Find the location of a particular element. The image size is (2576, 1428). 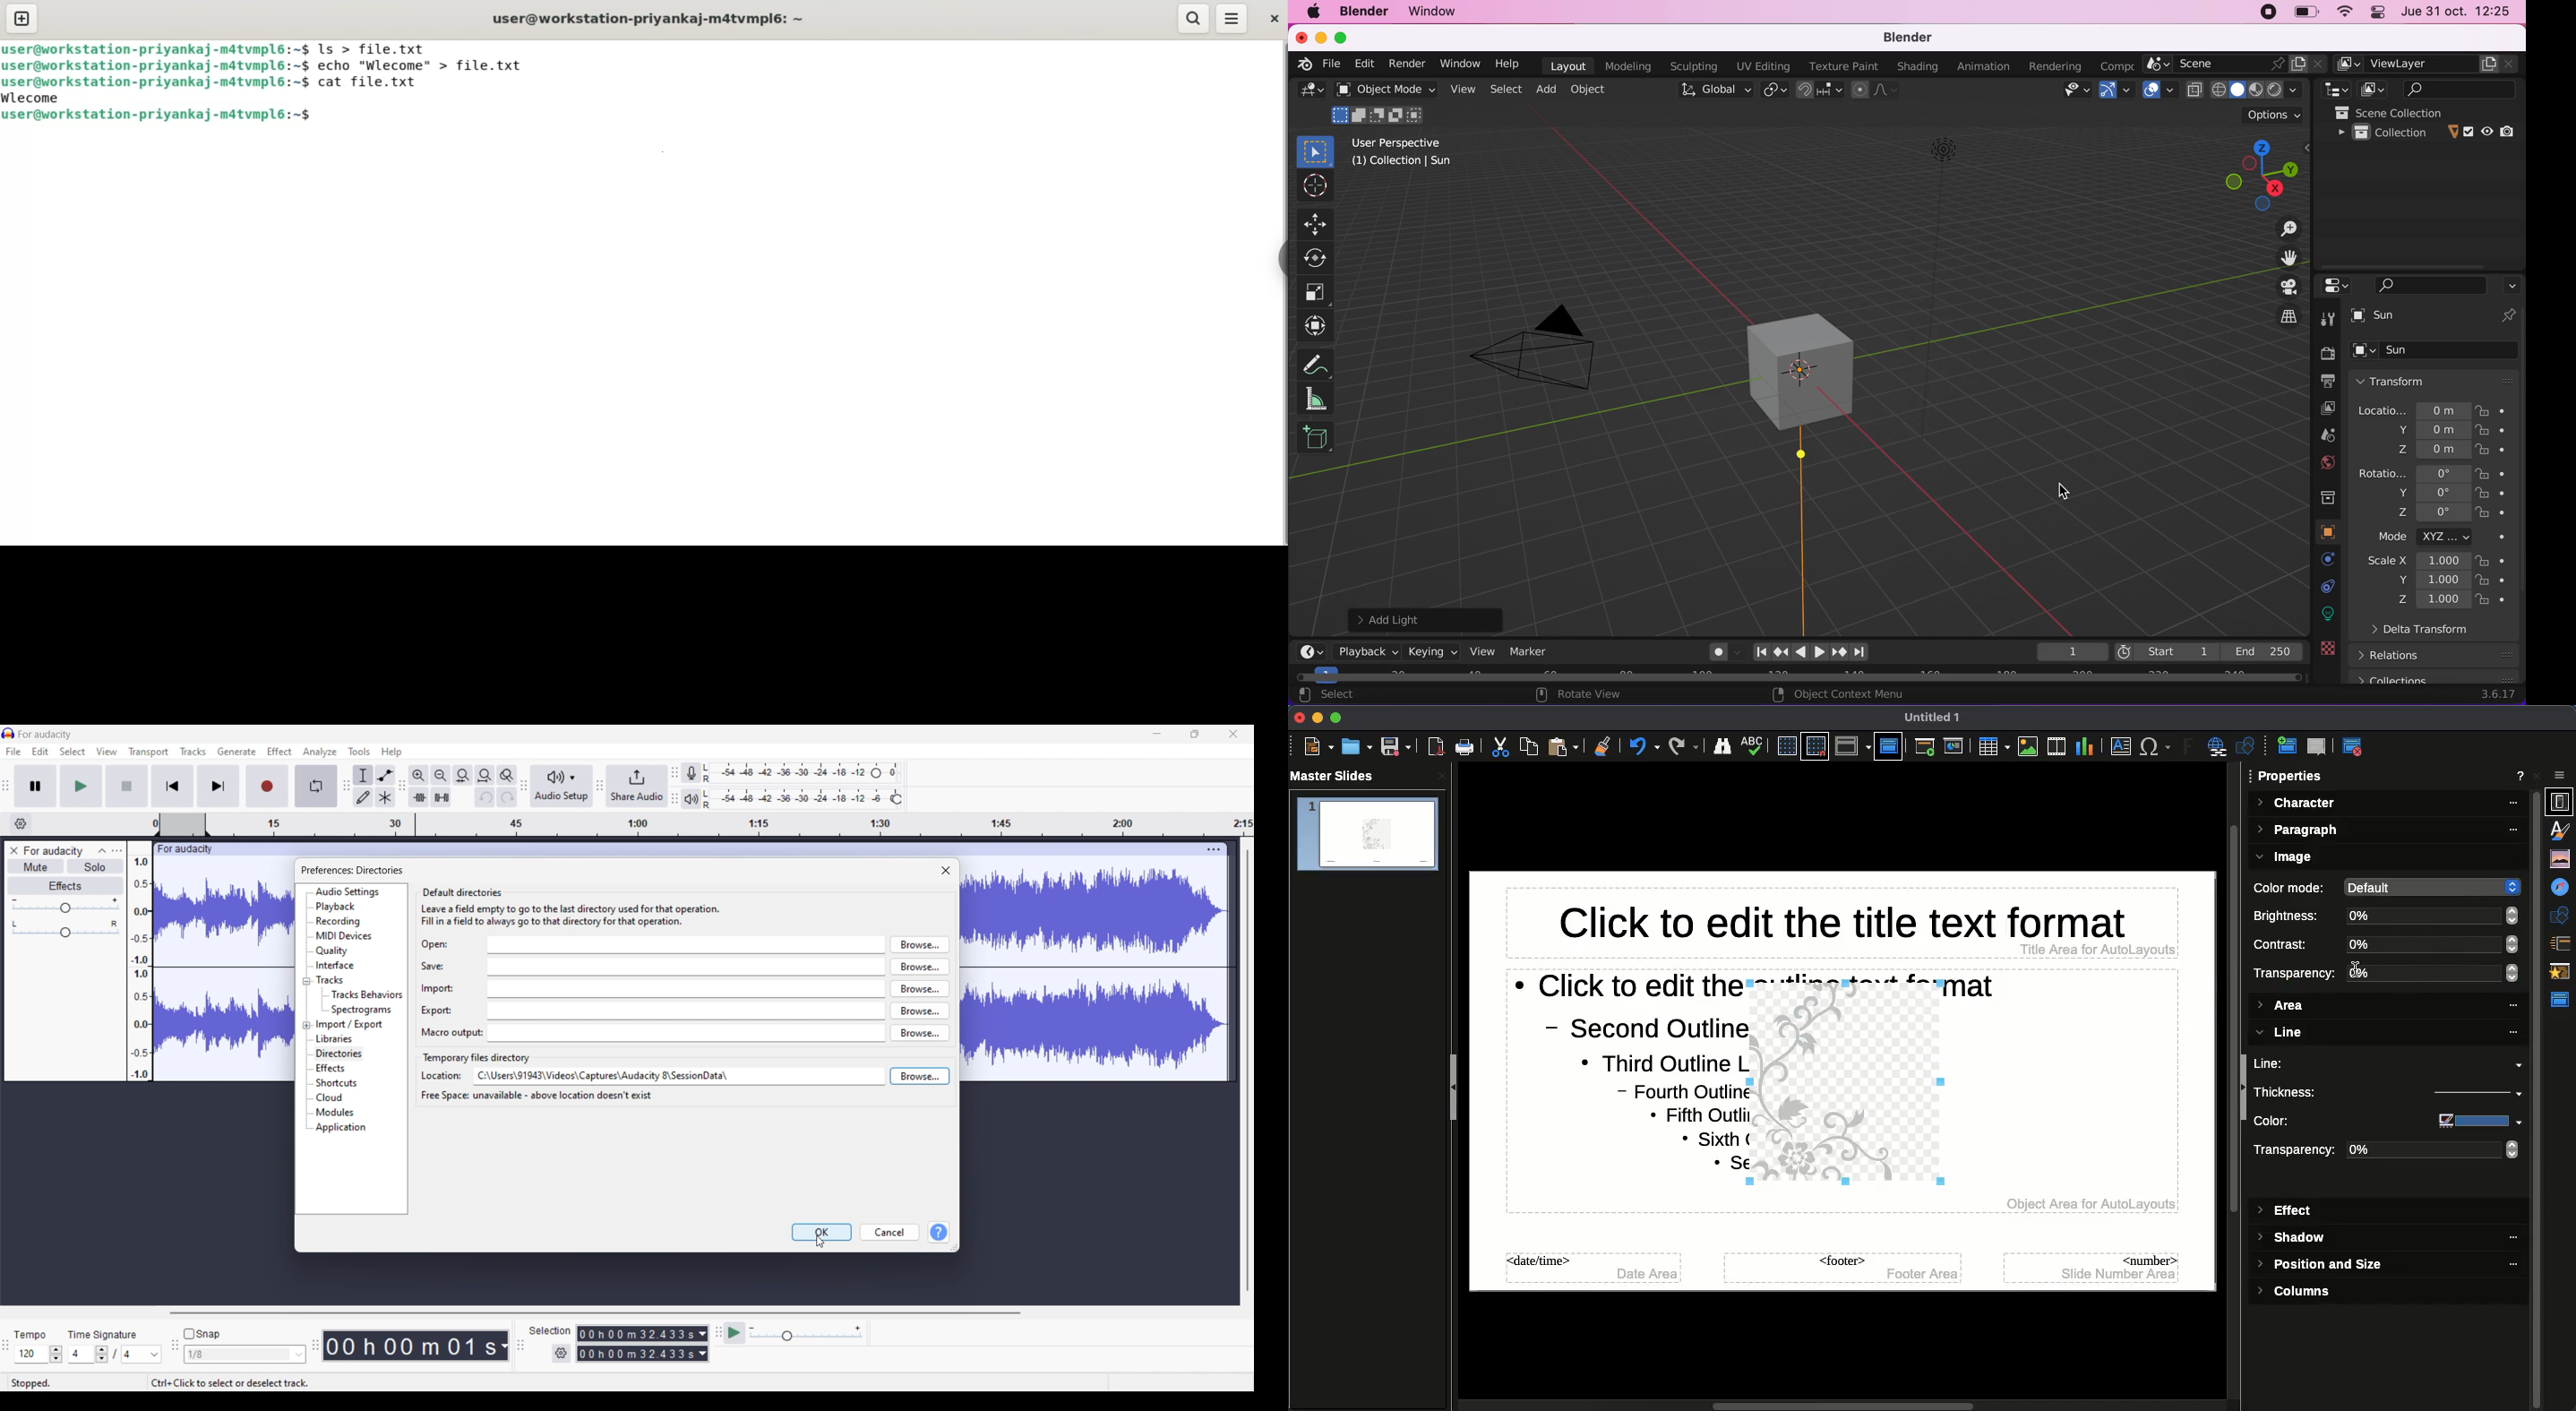

object is located at coordinates (1588, 91).